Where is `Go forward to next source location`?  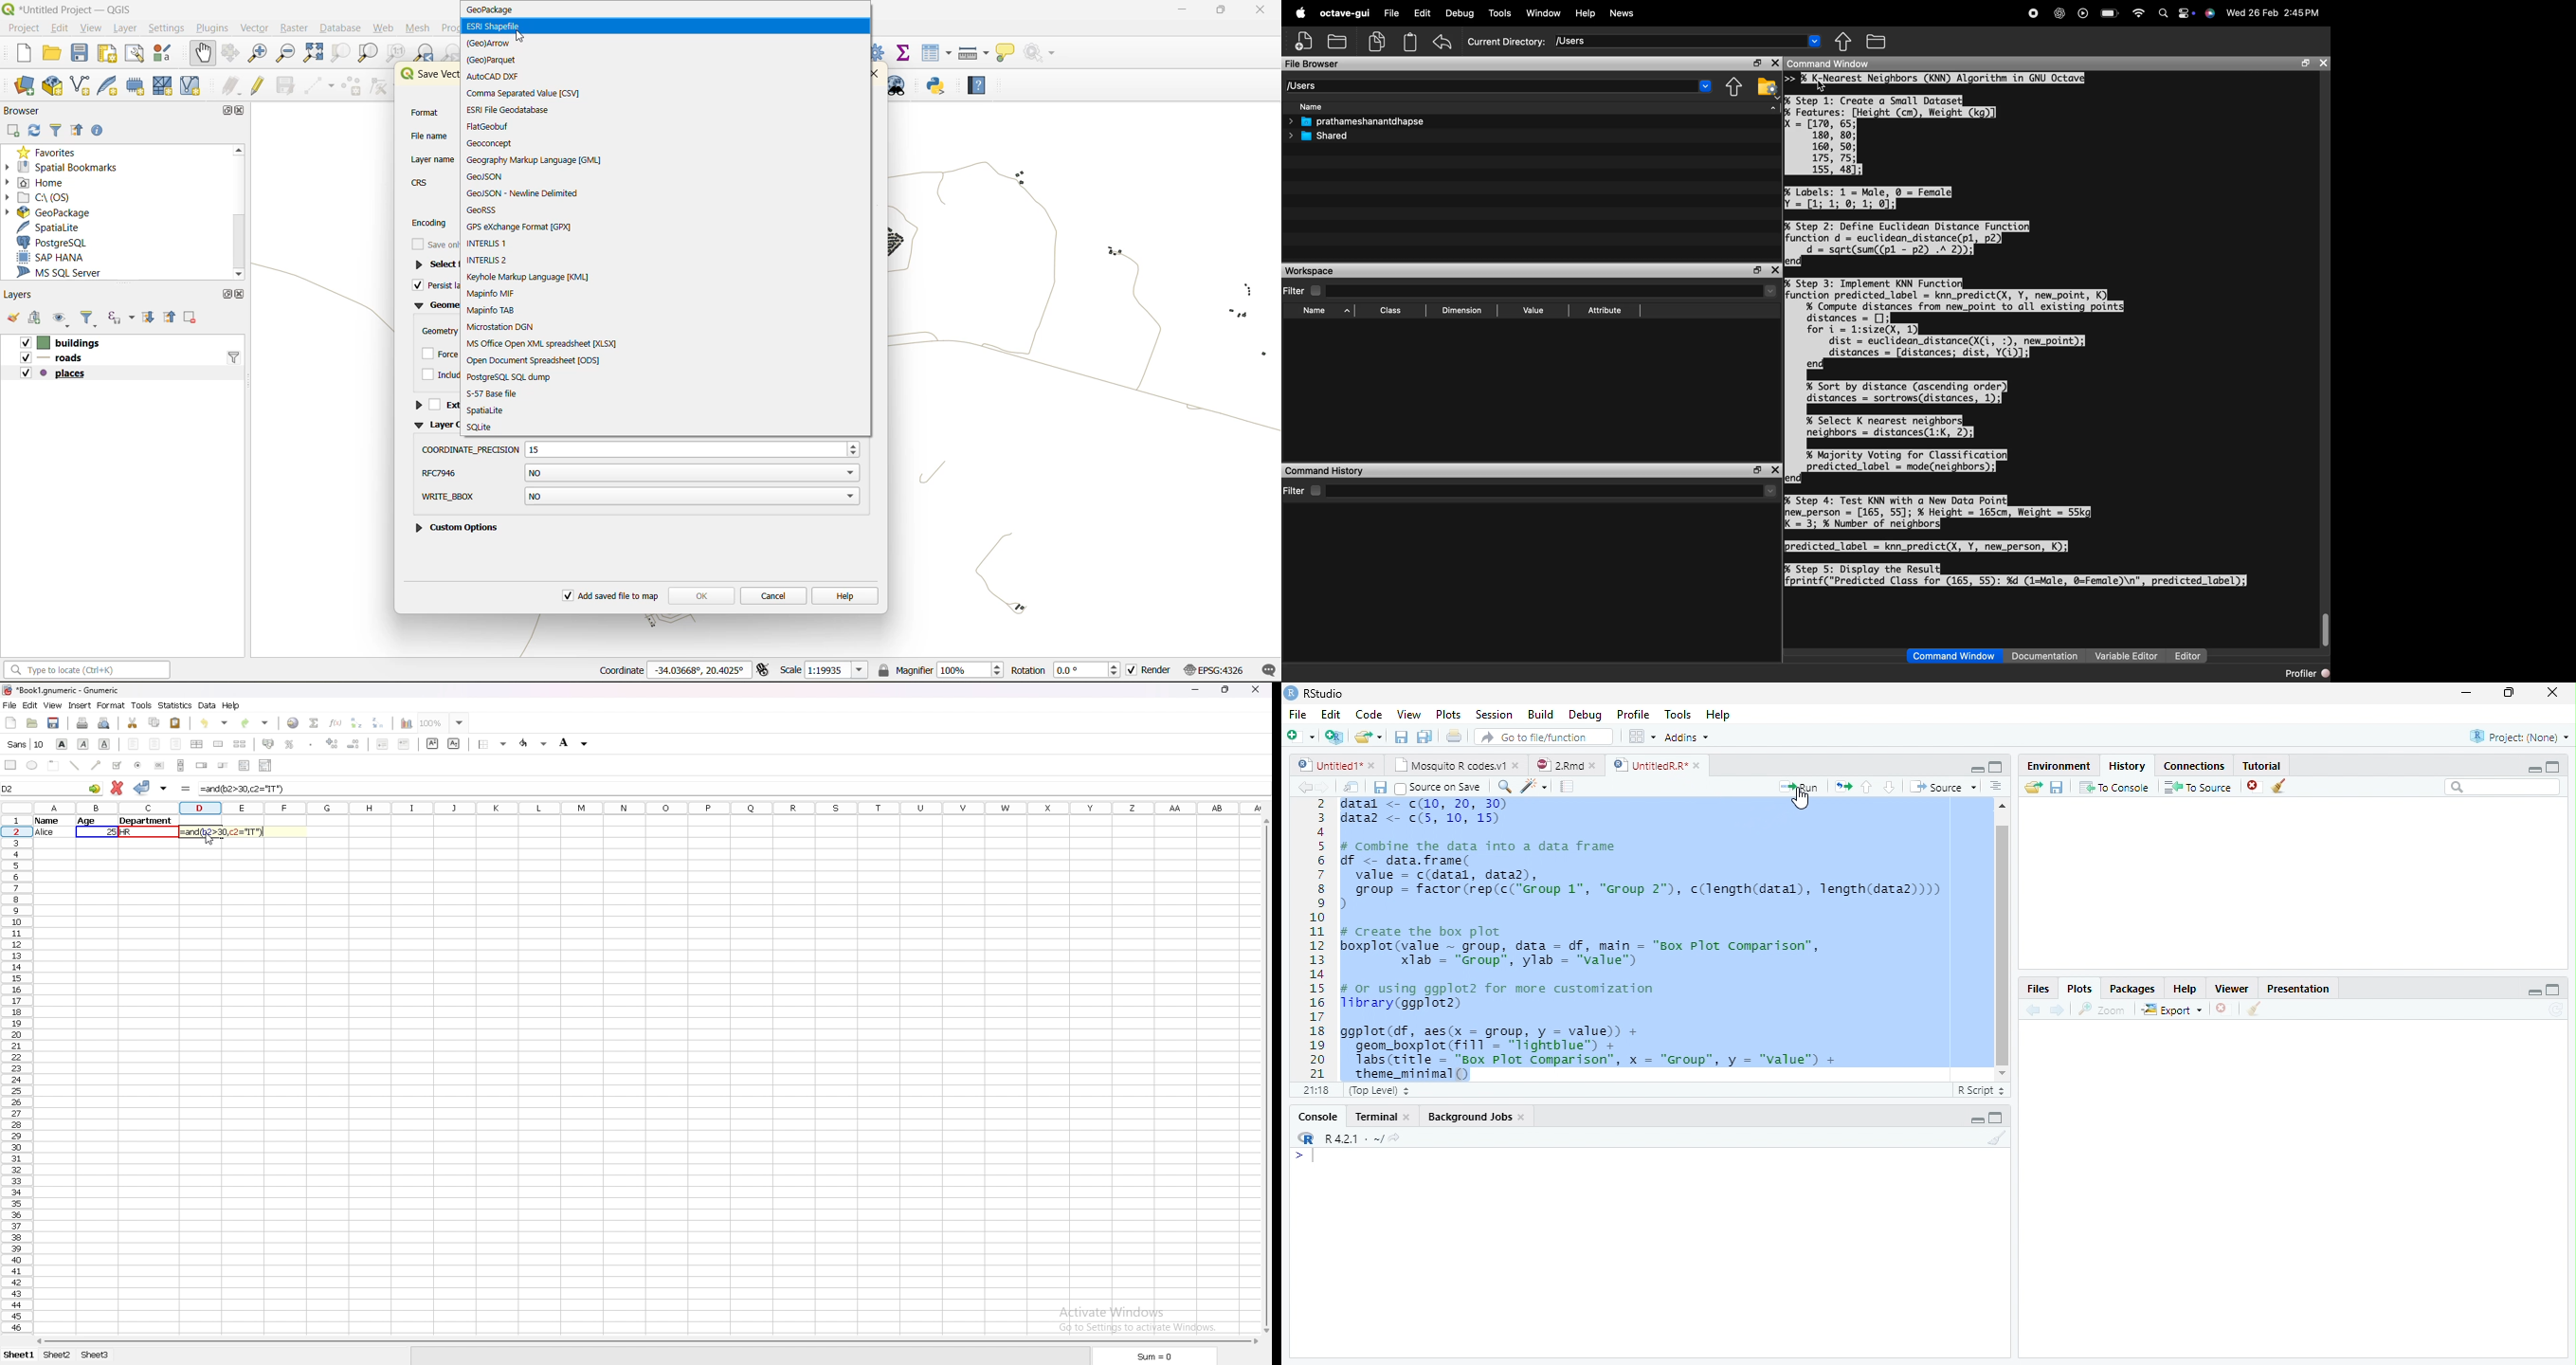 Go forward to next source location is located at coordinates (1323, 788).